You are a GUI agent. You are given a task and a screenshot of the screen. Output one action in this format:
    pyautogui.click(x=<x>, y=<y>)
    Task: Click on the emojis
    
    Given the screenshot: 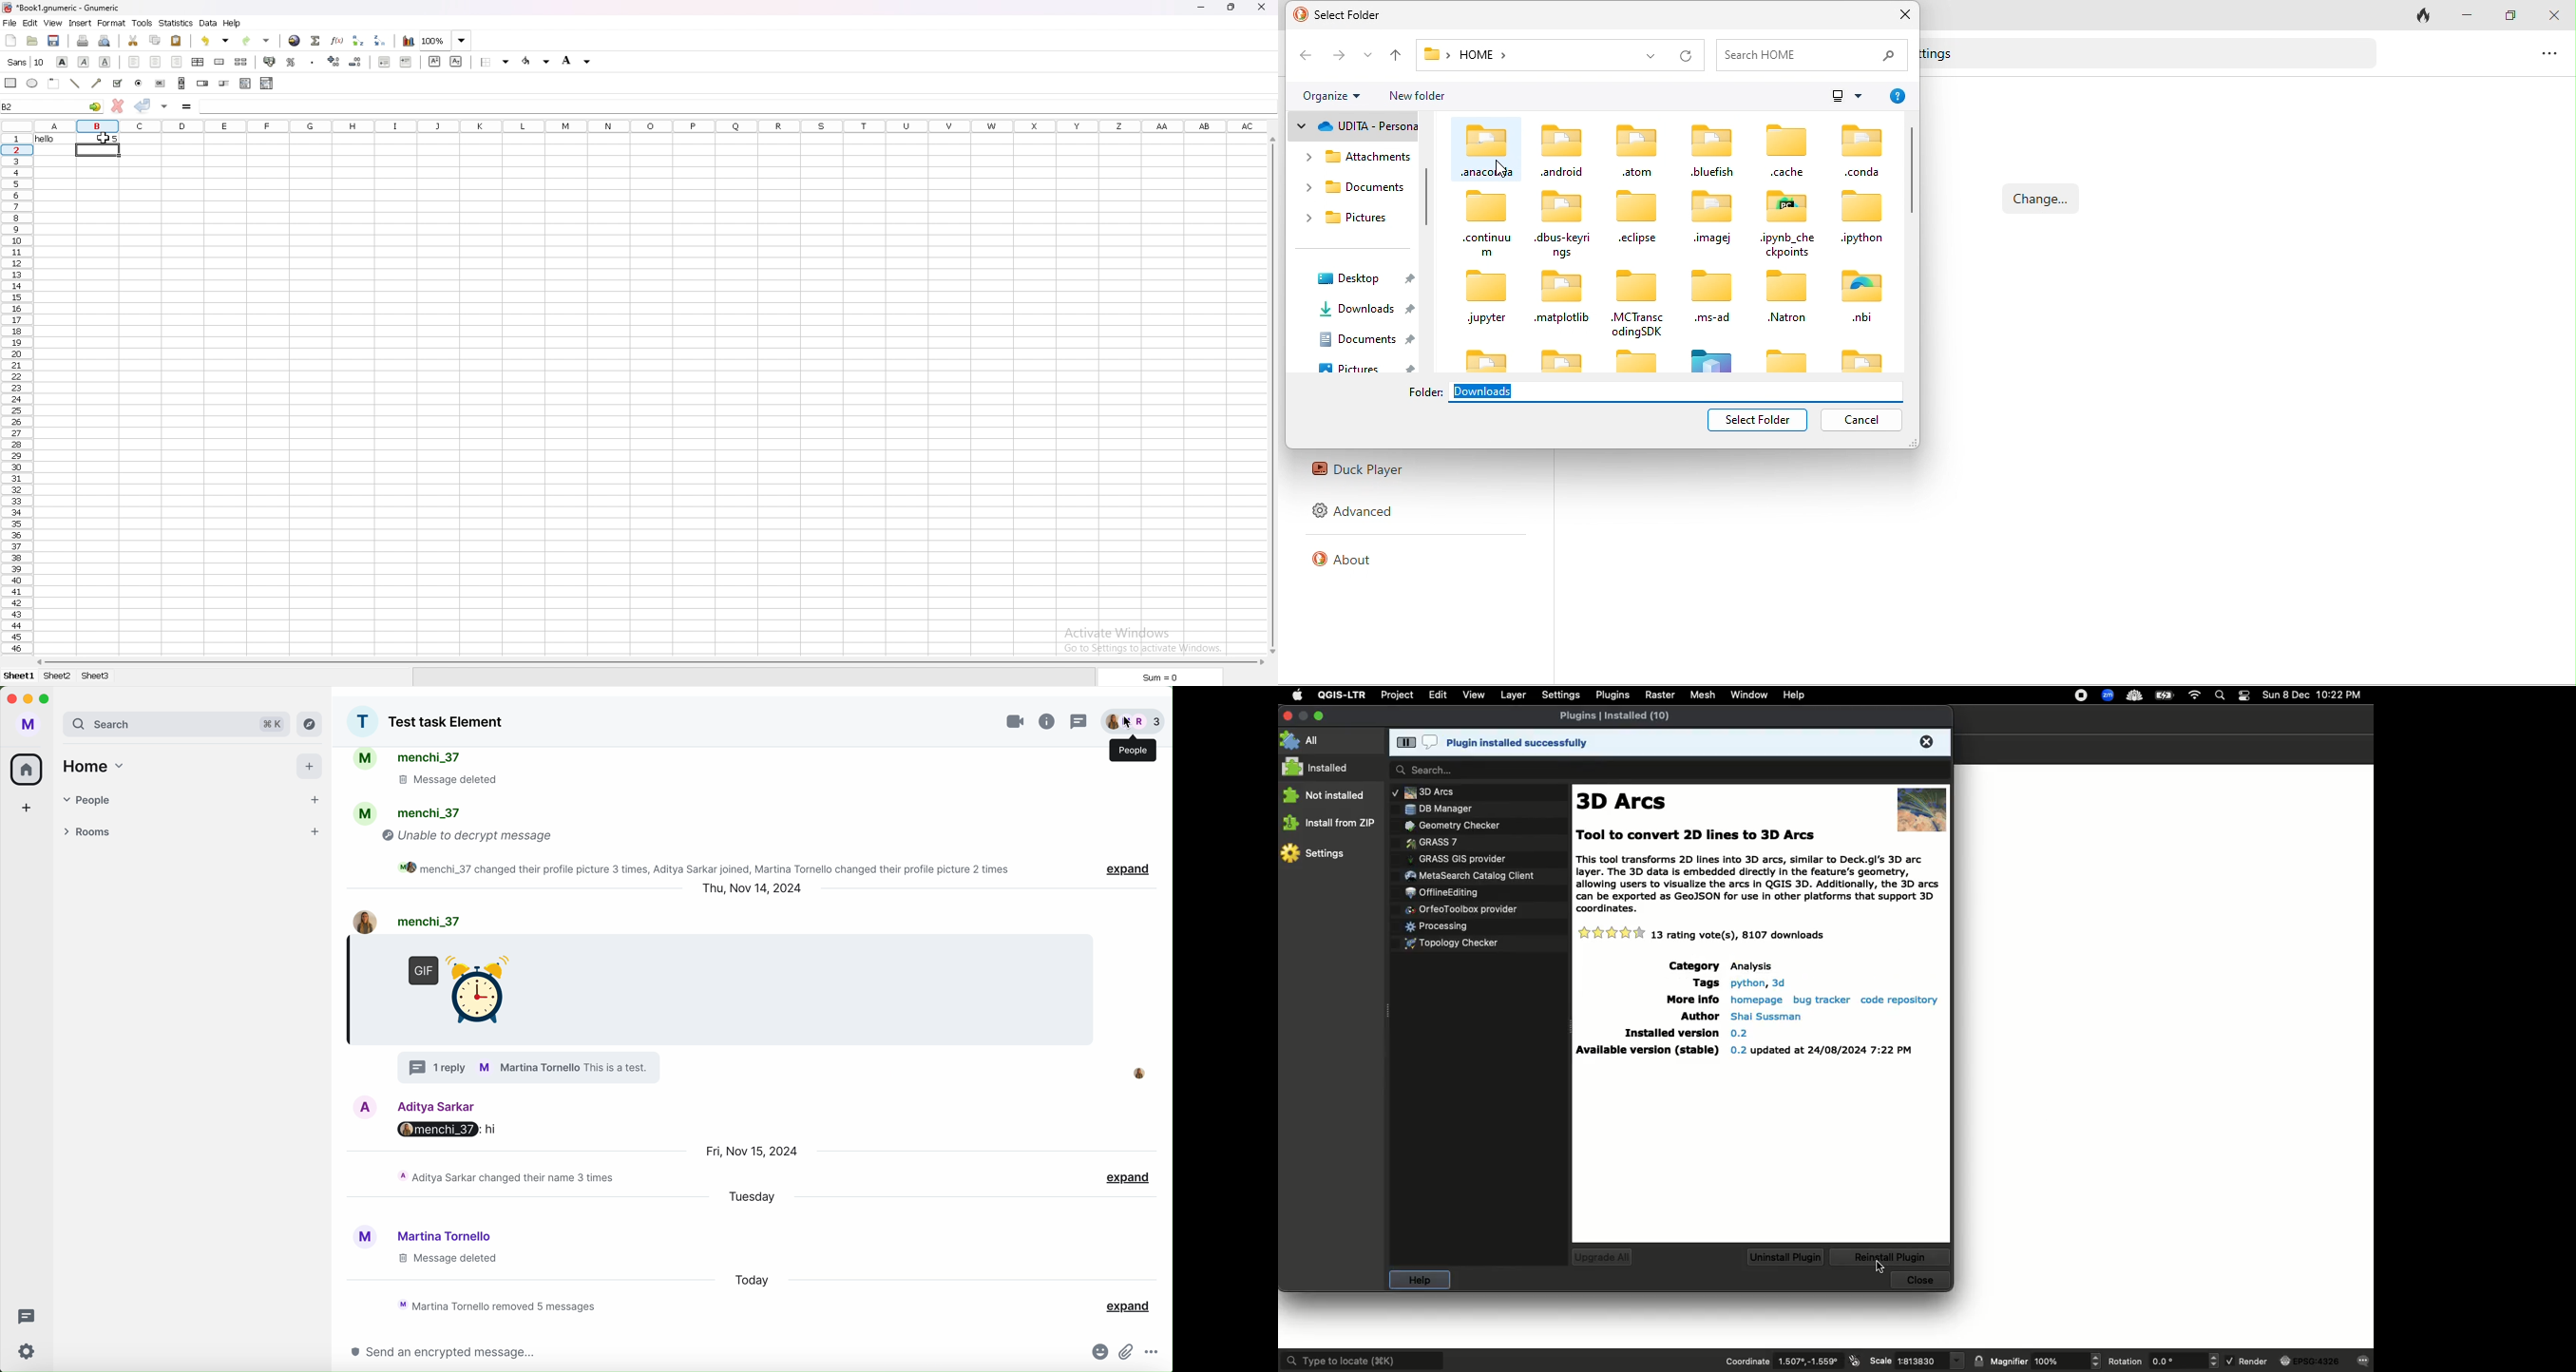 What is the action you would take?
    pyautogui.click(x=1099, y=1353)
    